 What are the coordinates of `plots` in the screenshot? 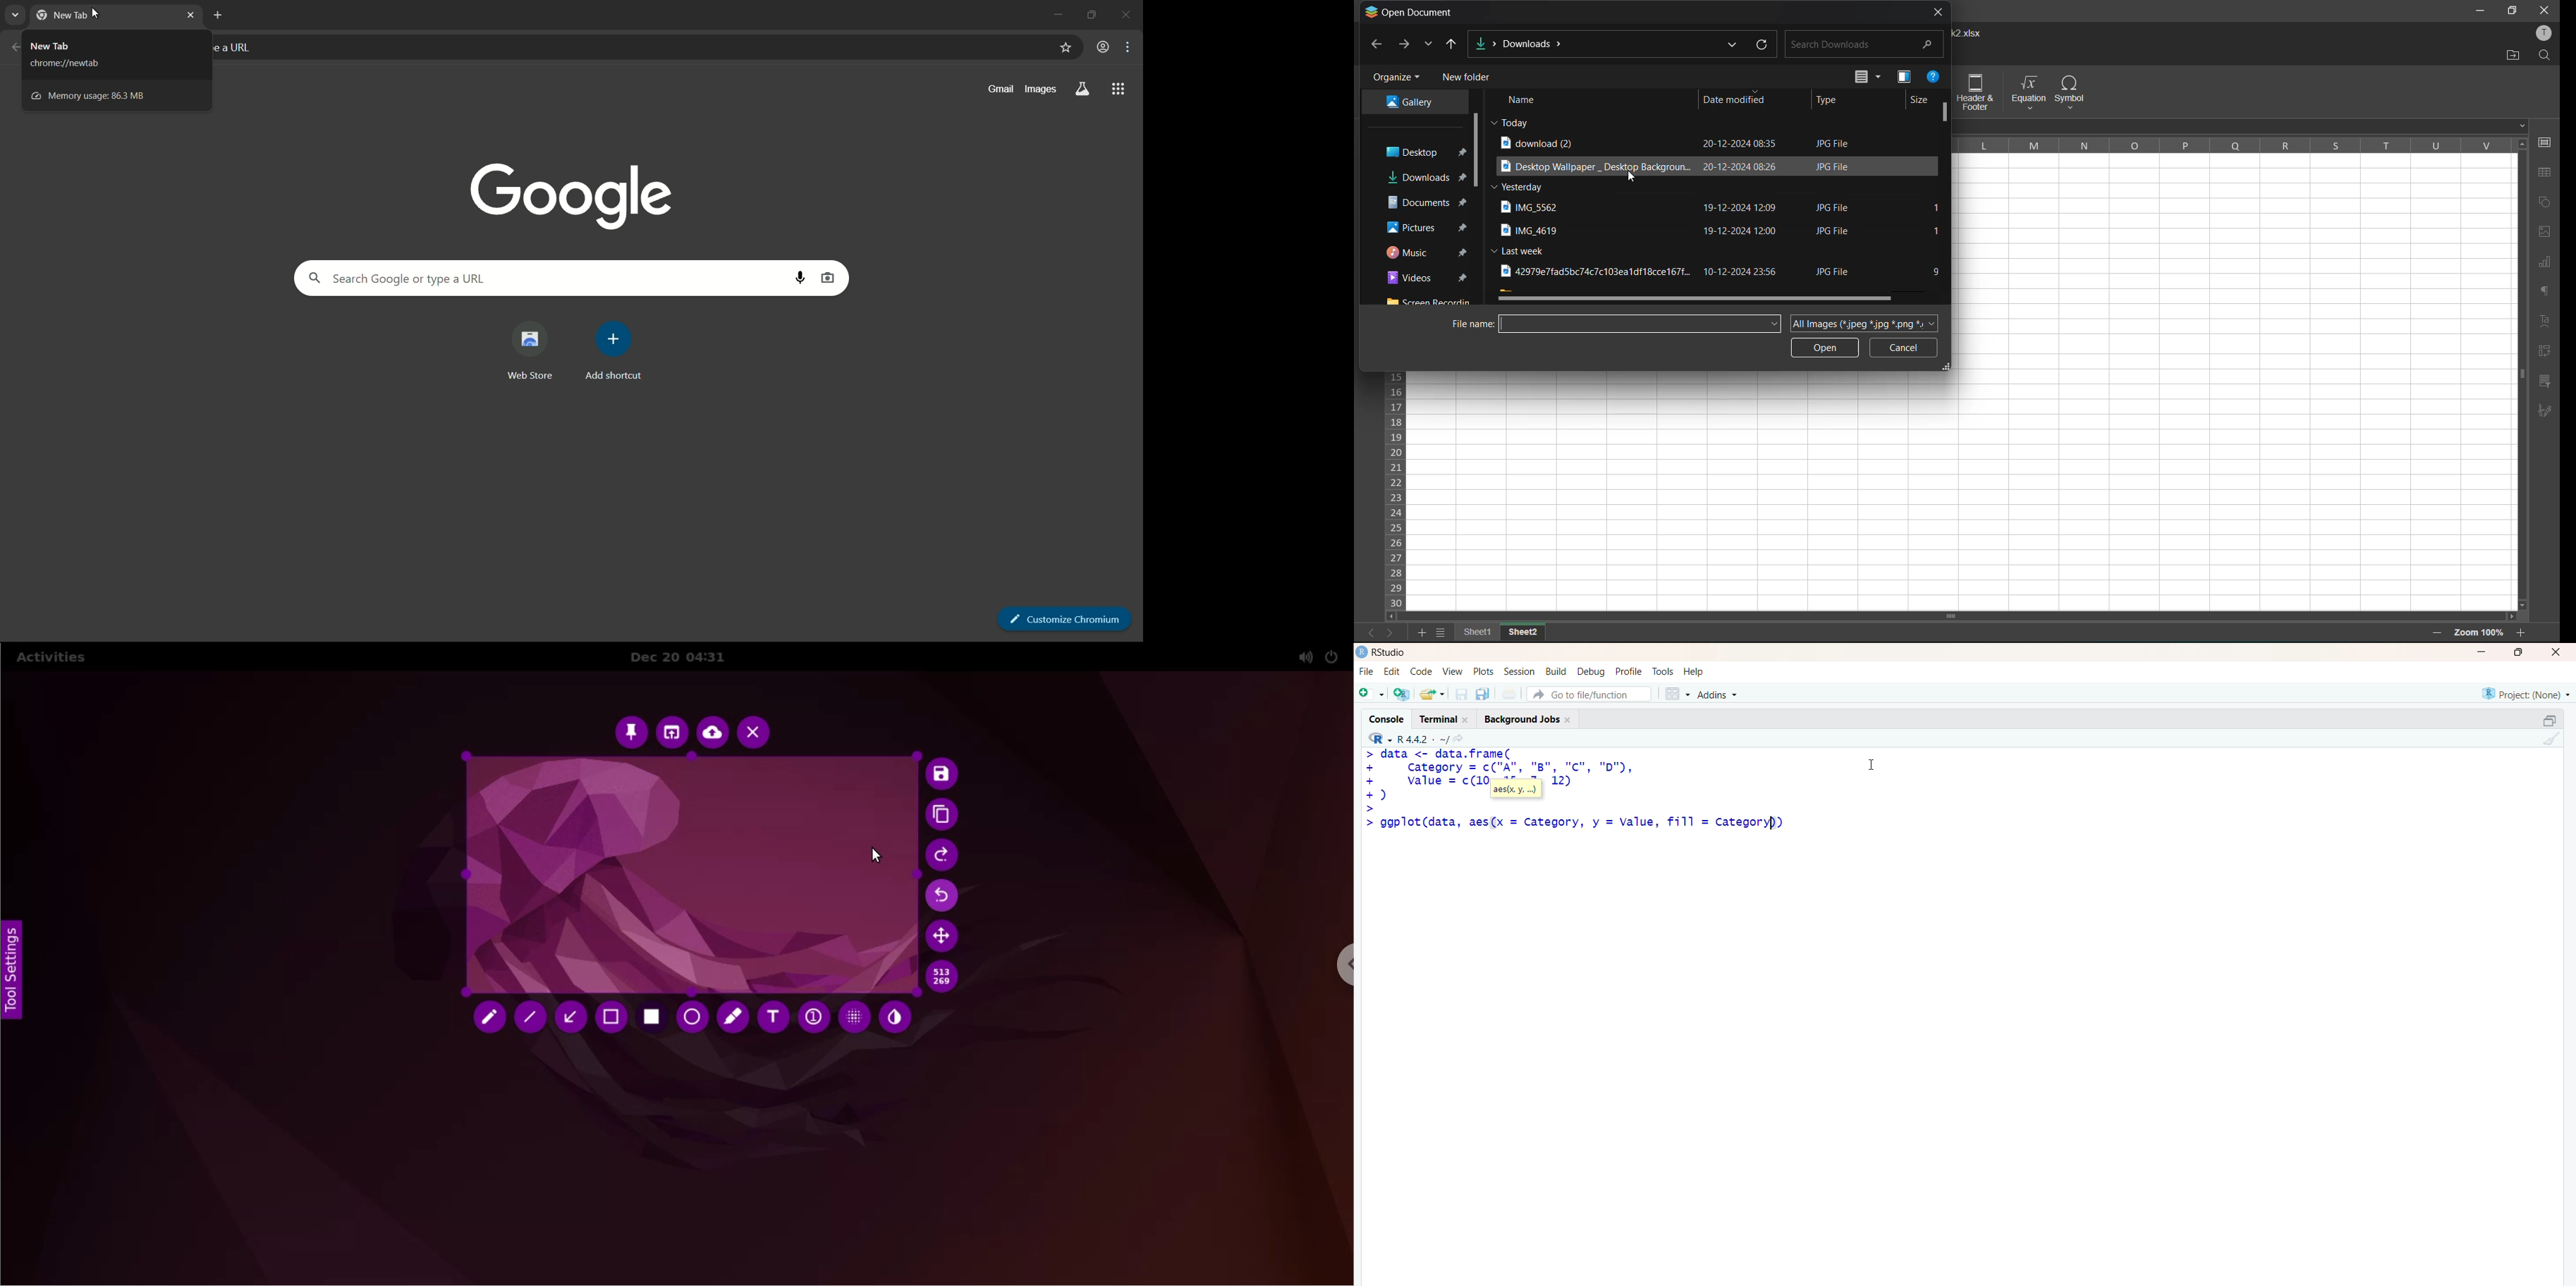 It's located at (1485, 672).